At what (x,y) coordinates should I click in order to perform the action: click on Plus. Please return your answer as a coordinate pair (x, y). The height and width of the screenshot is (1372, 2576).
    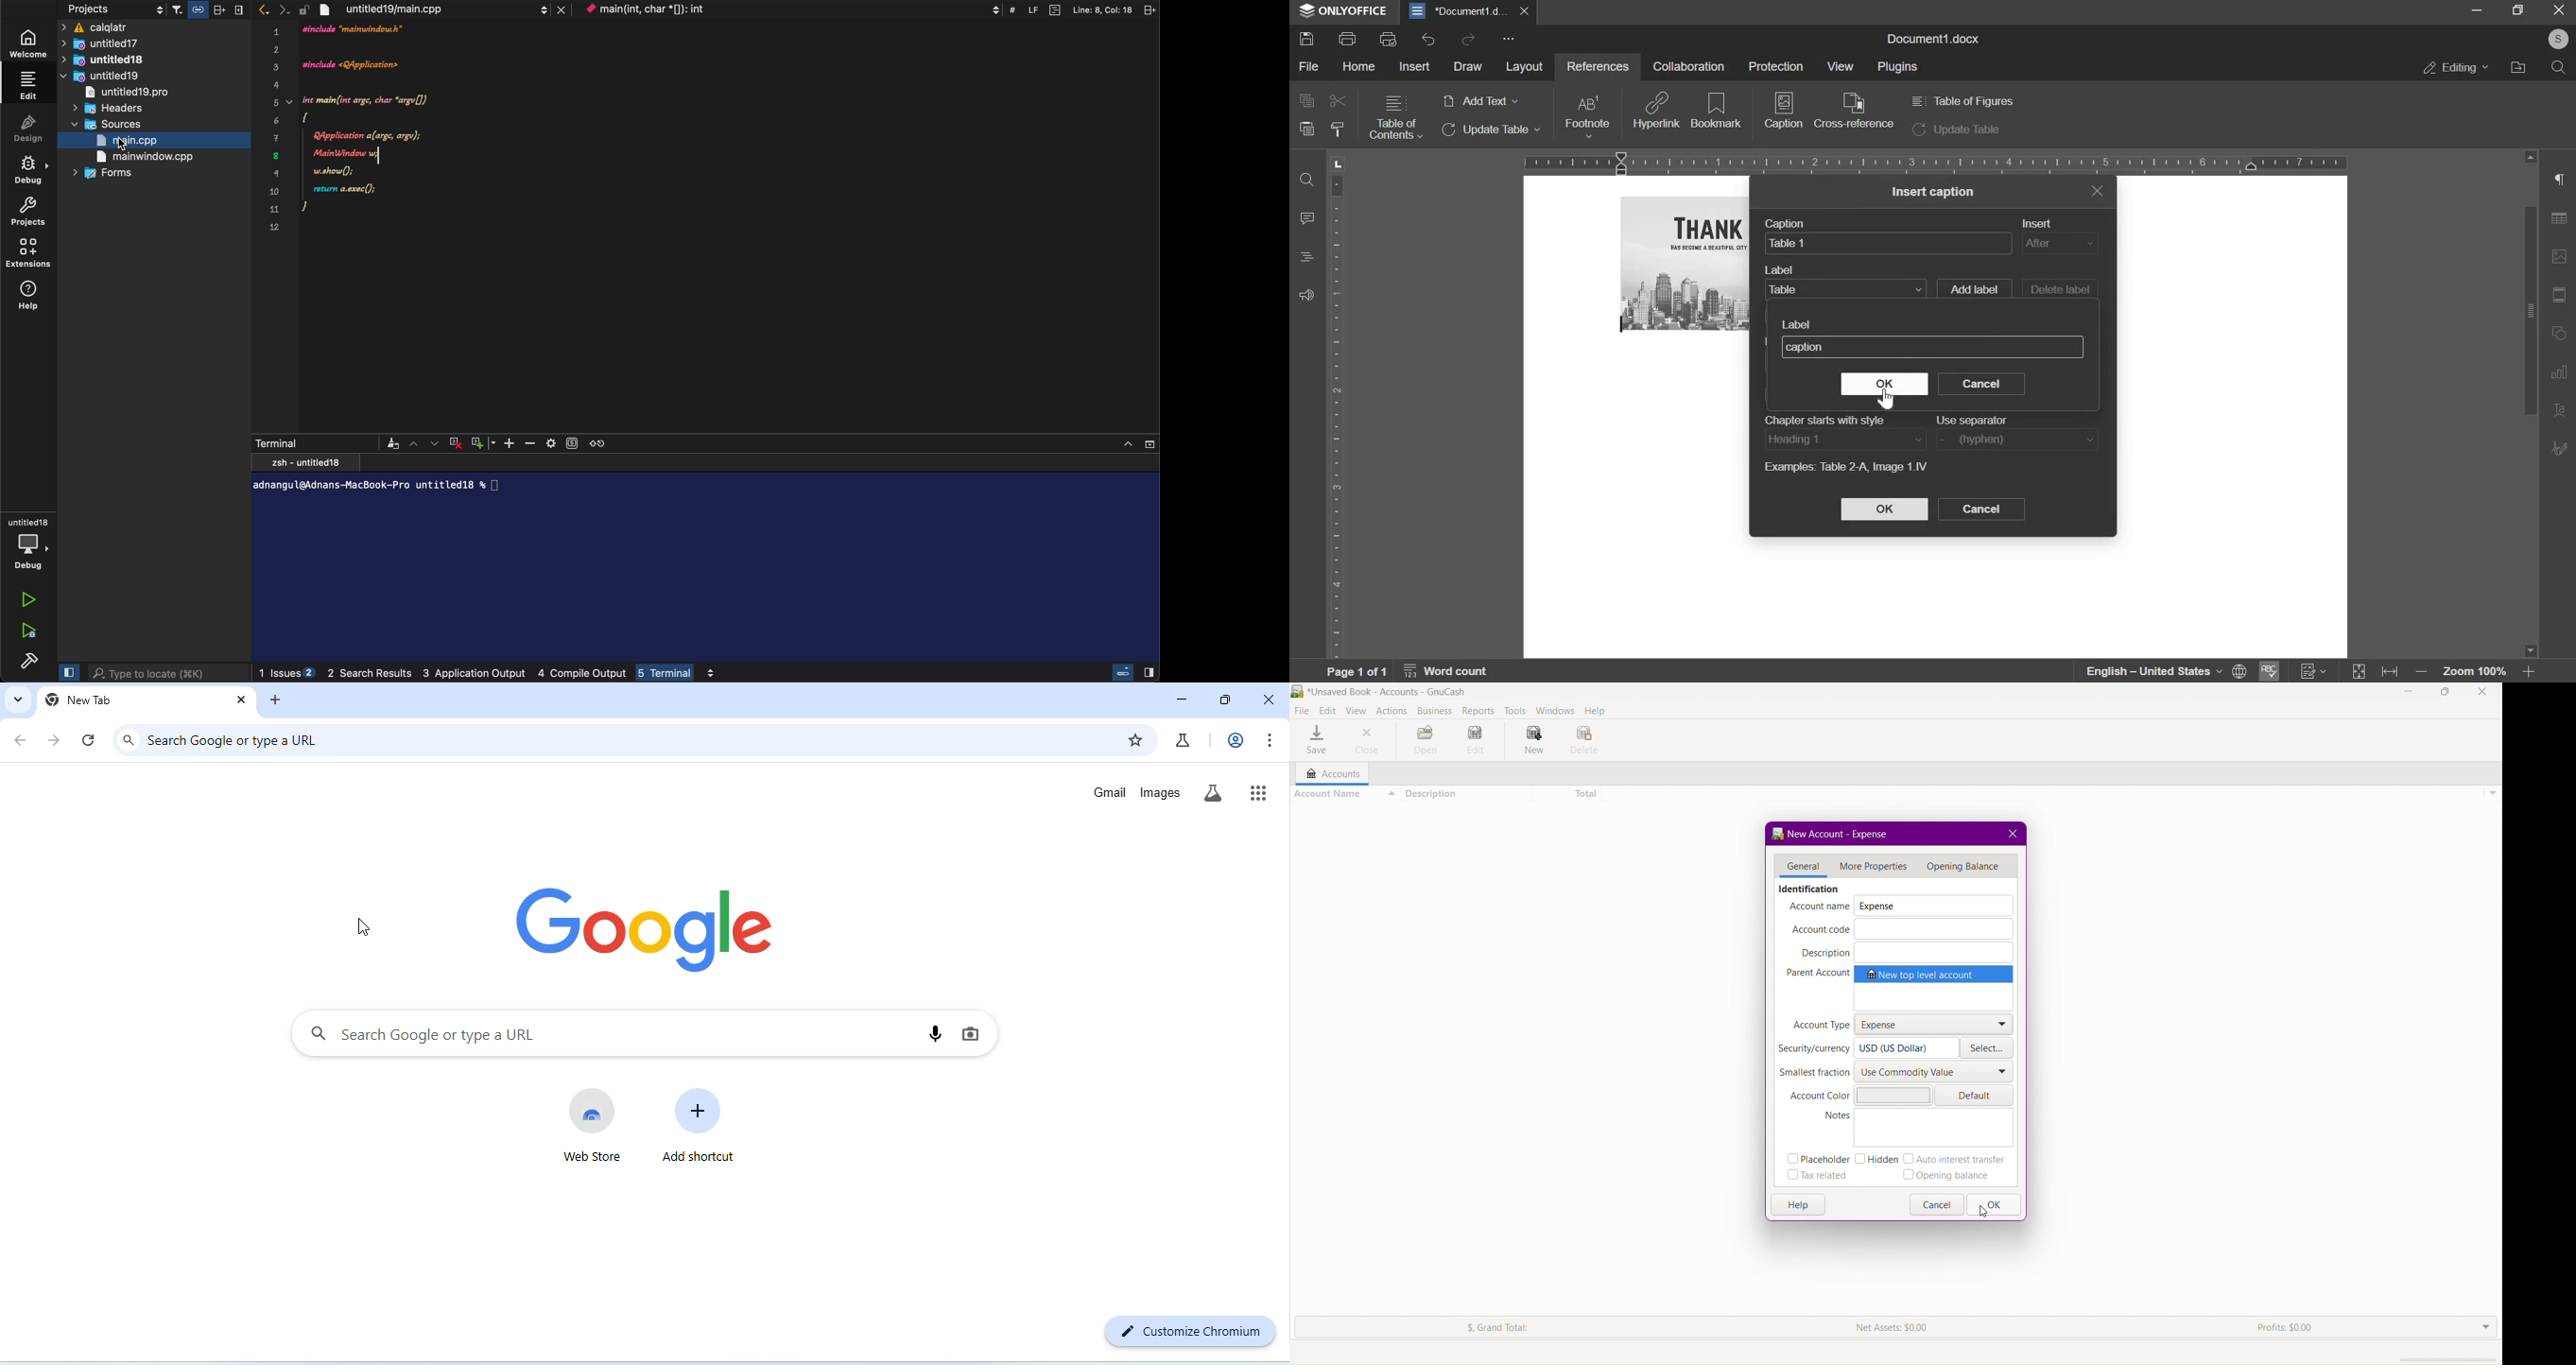
    Looking at the image, I should click on (512, 443).